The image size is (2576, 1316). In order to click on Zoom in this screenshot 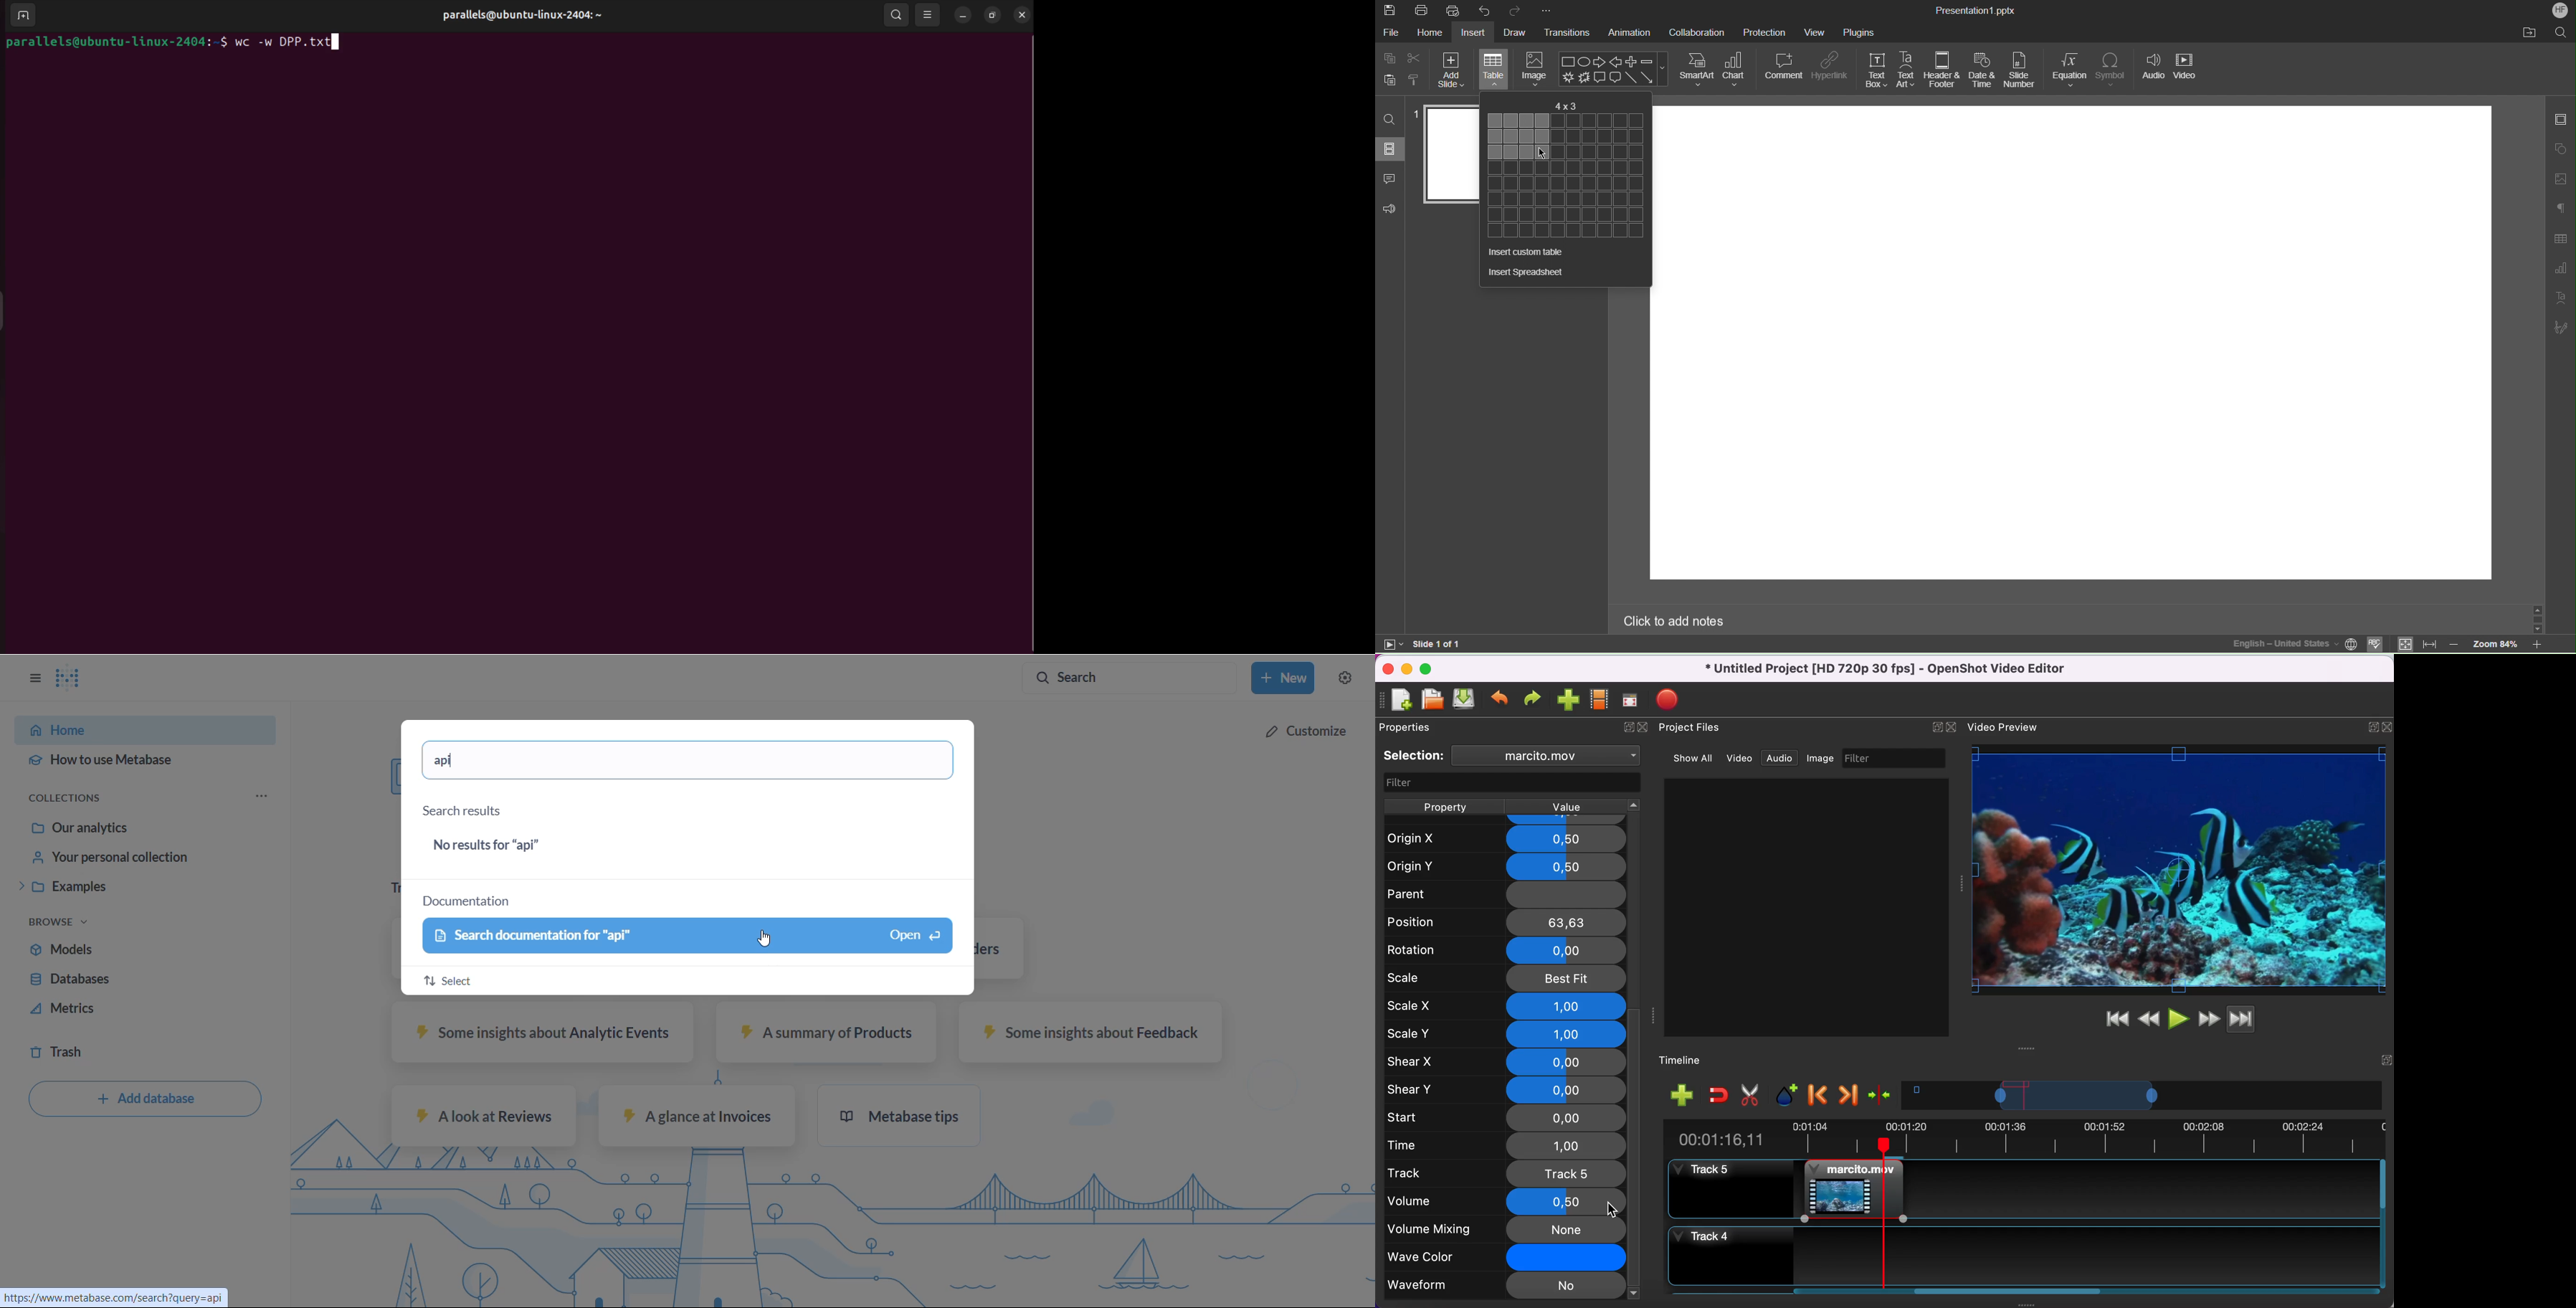, I will do `click(2494, 646)`.